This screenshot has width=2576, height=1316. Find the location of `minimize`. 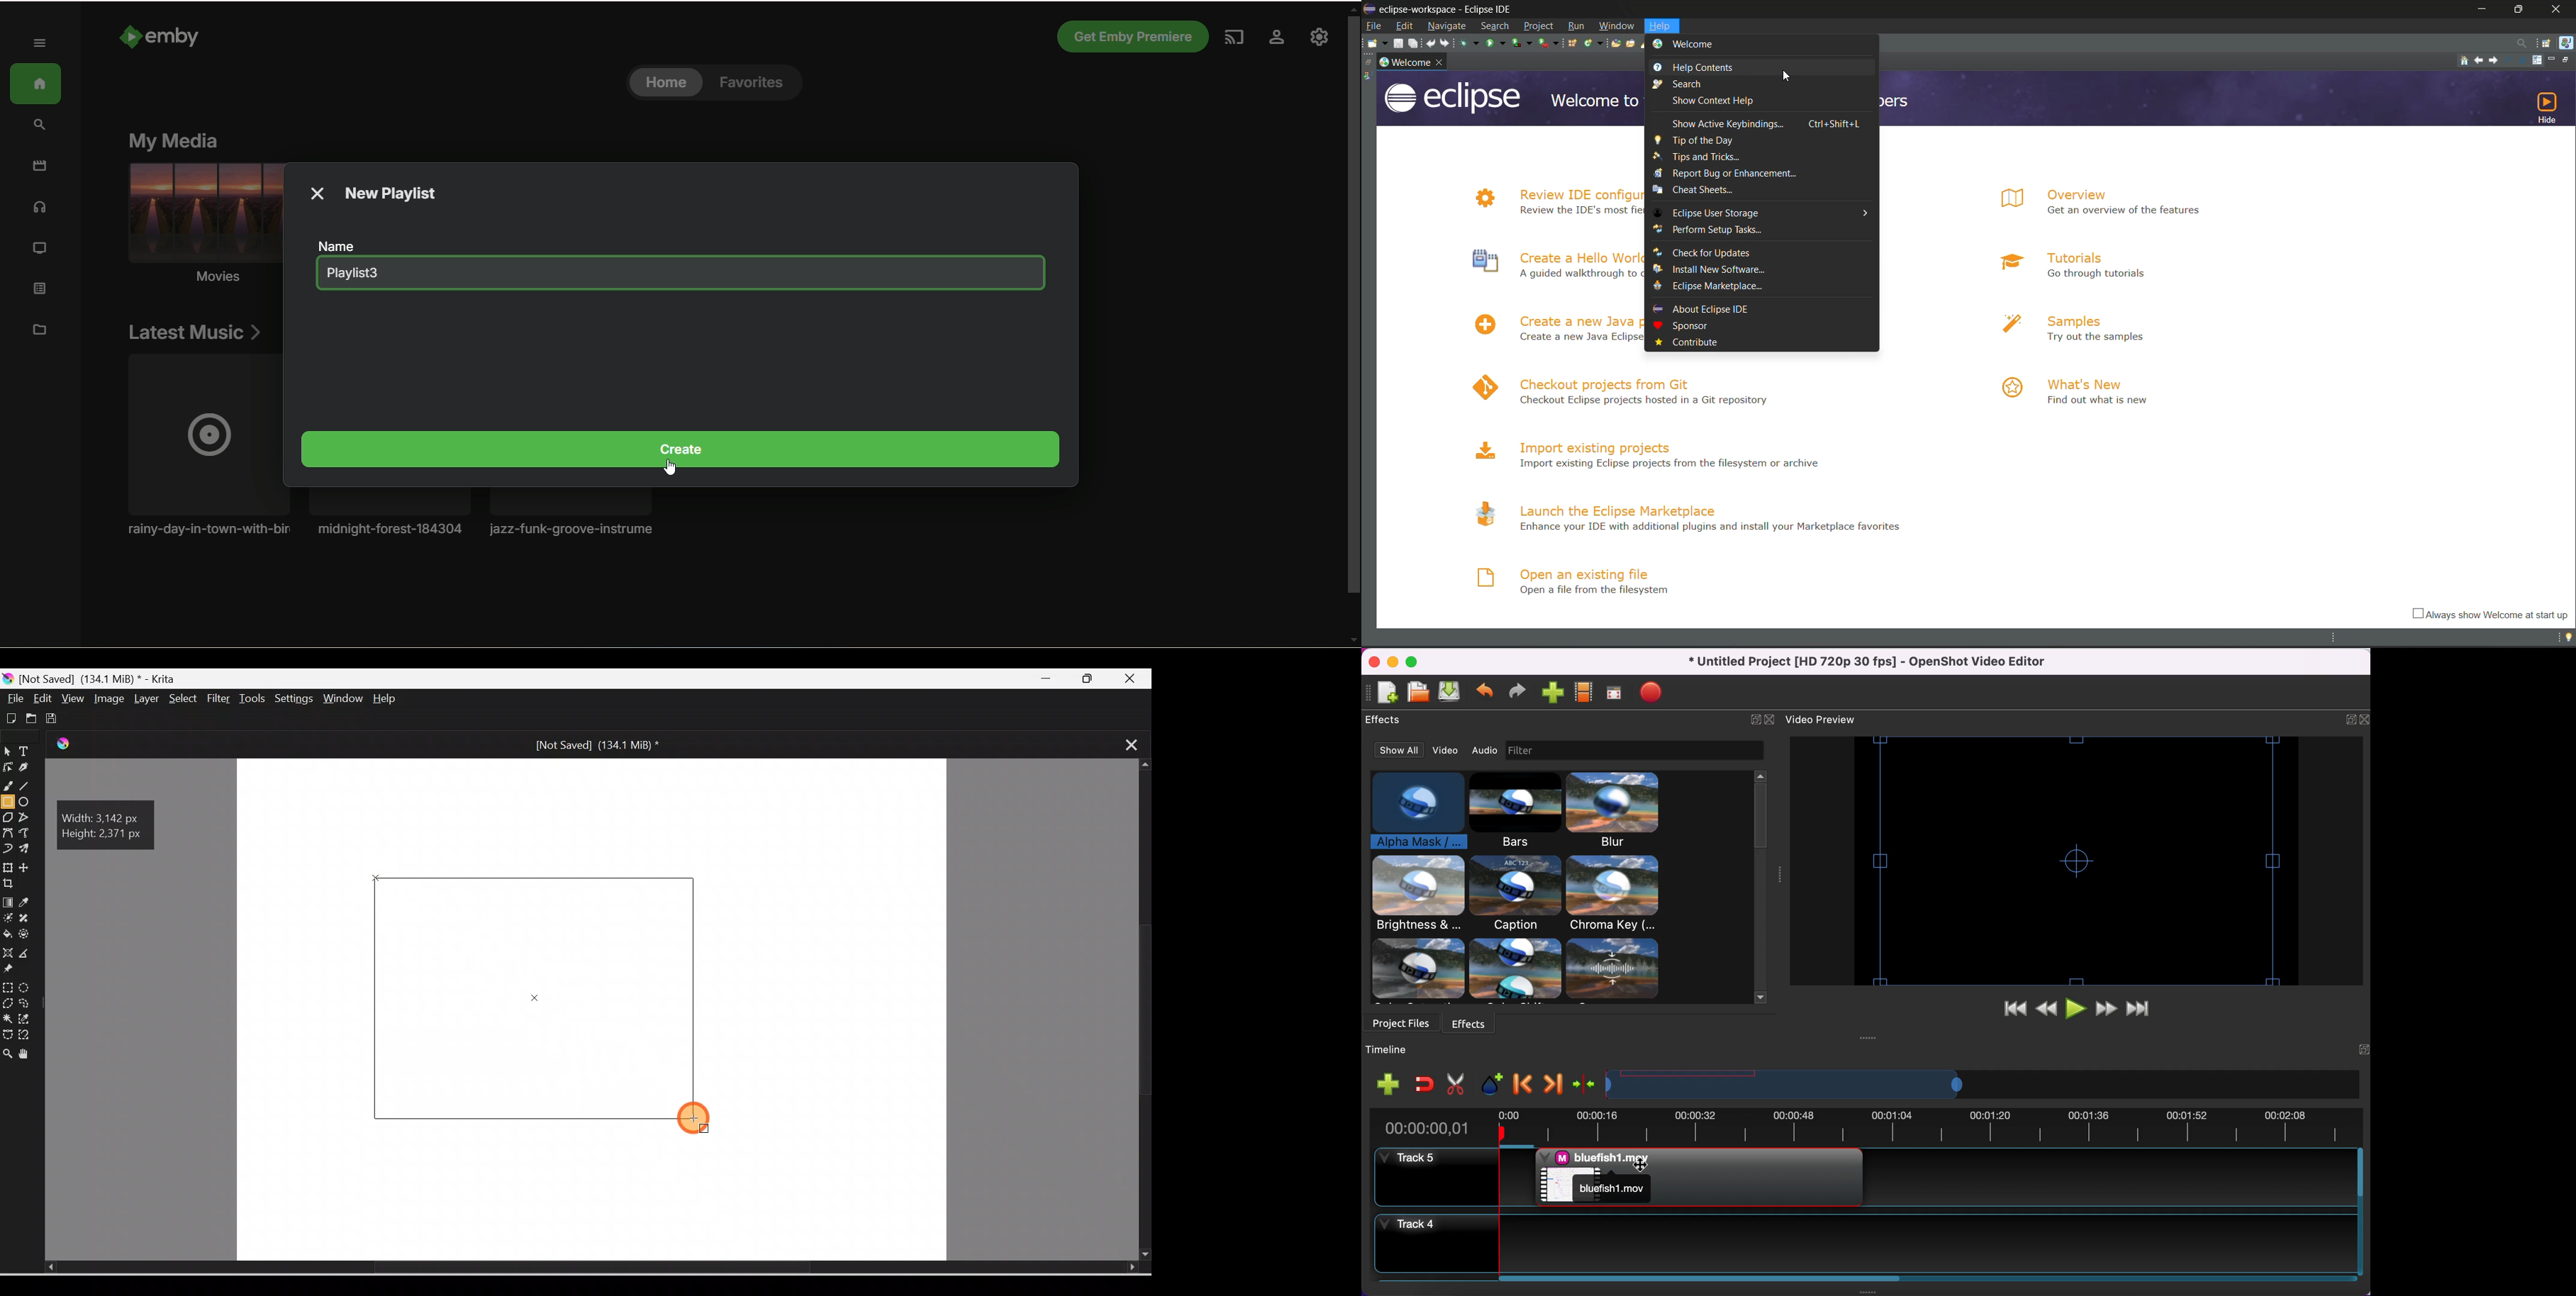

minimize is located at coordinates (1391, 661).